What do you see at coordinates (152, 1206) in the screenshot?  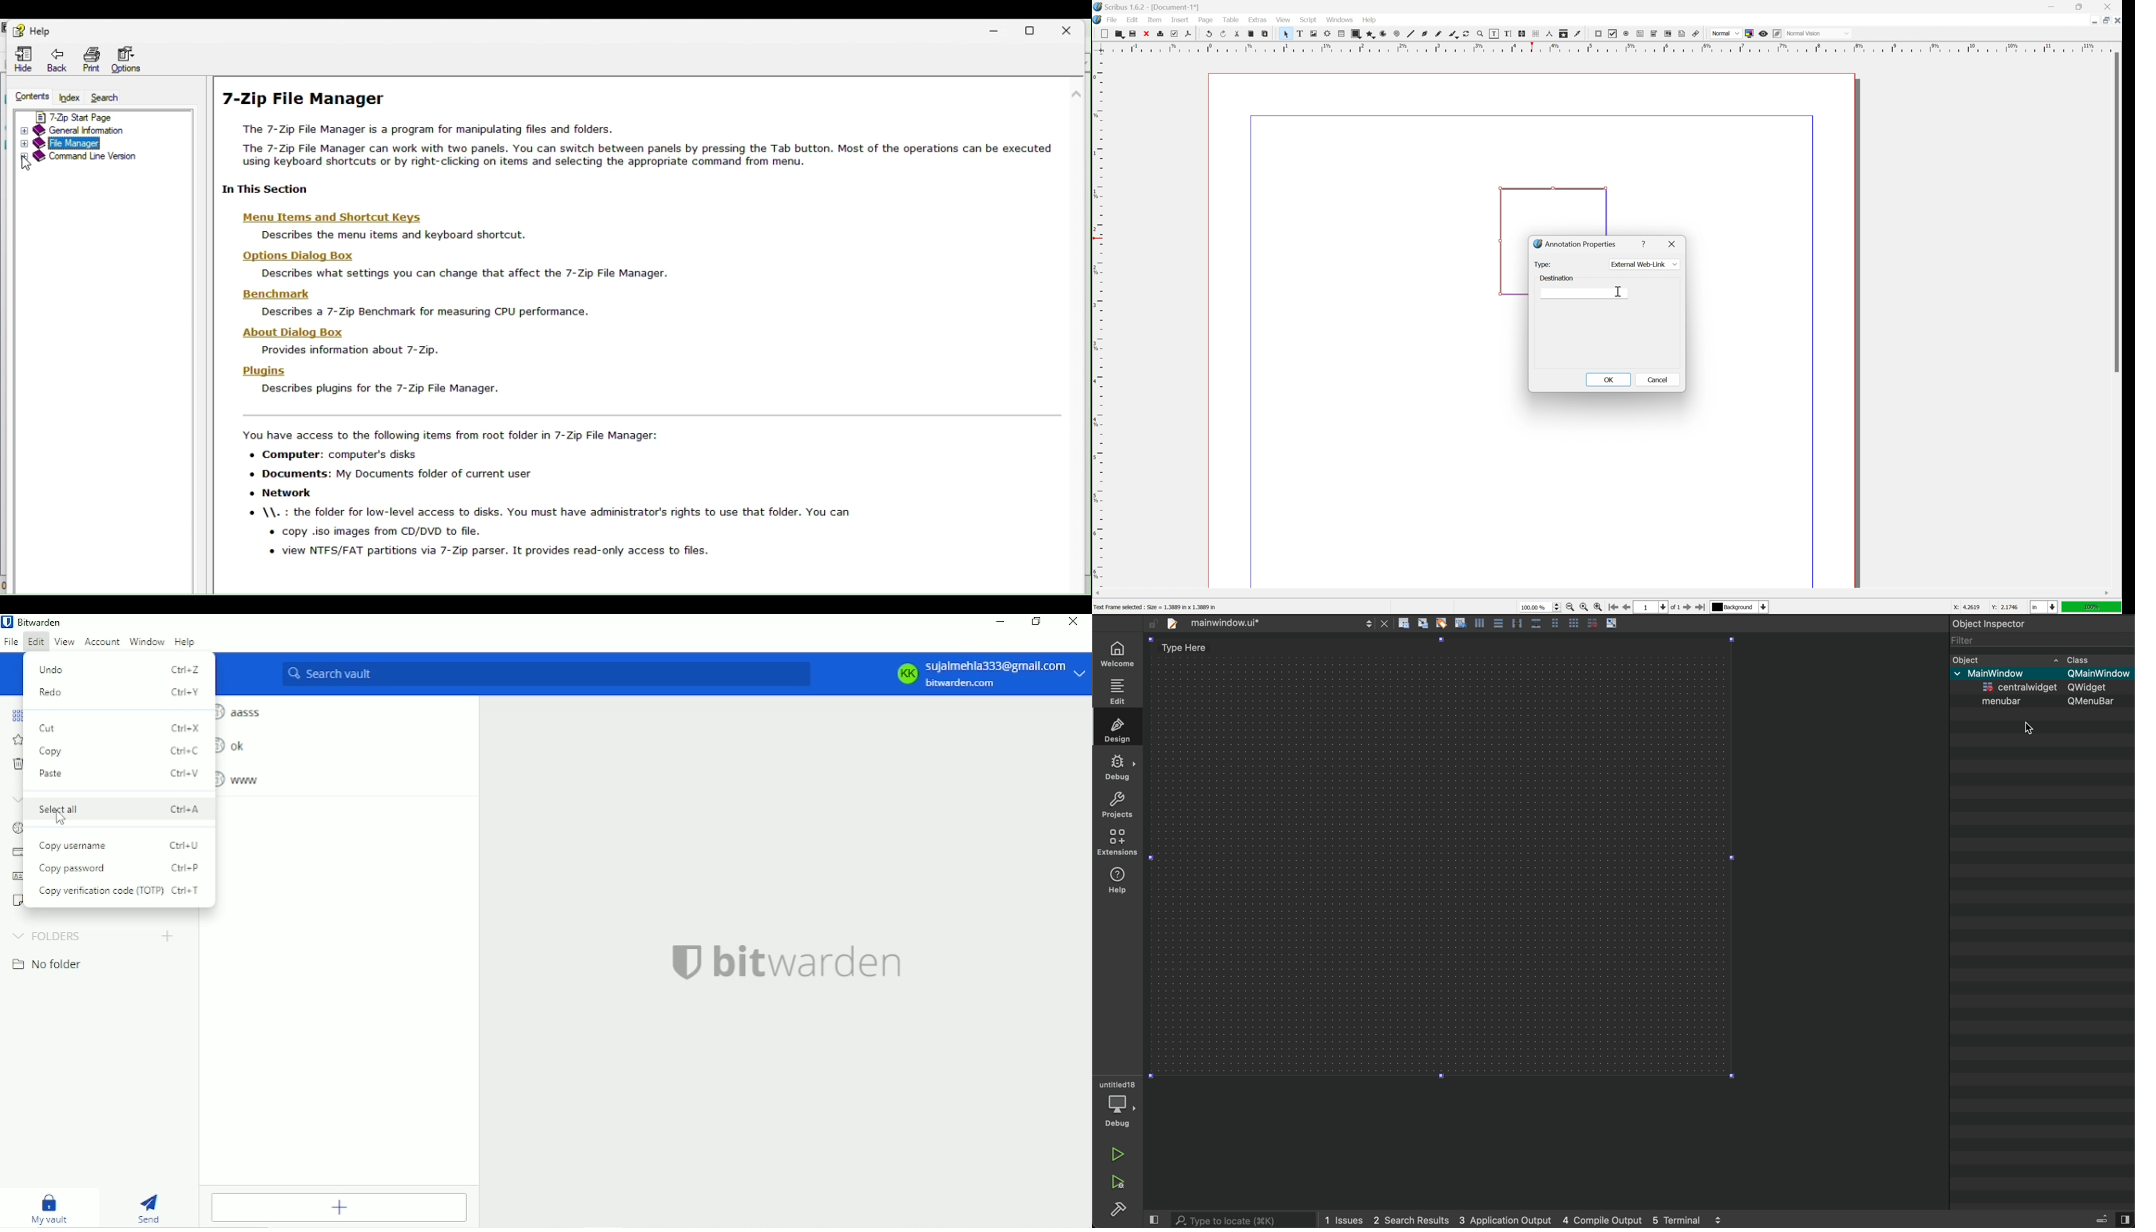 I see `Send` at bounding box center [152, 1206].